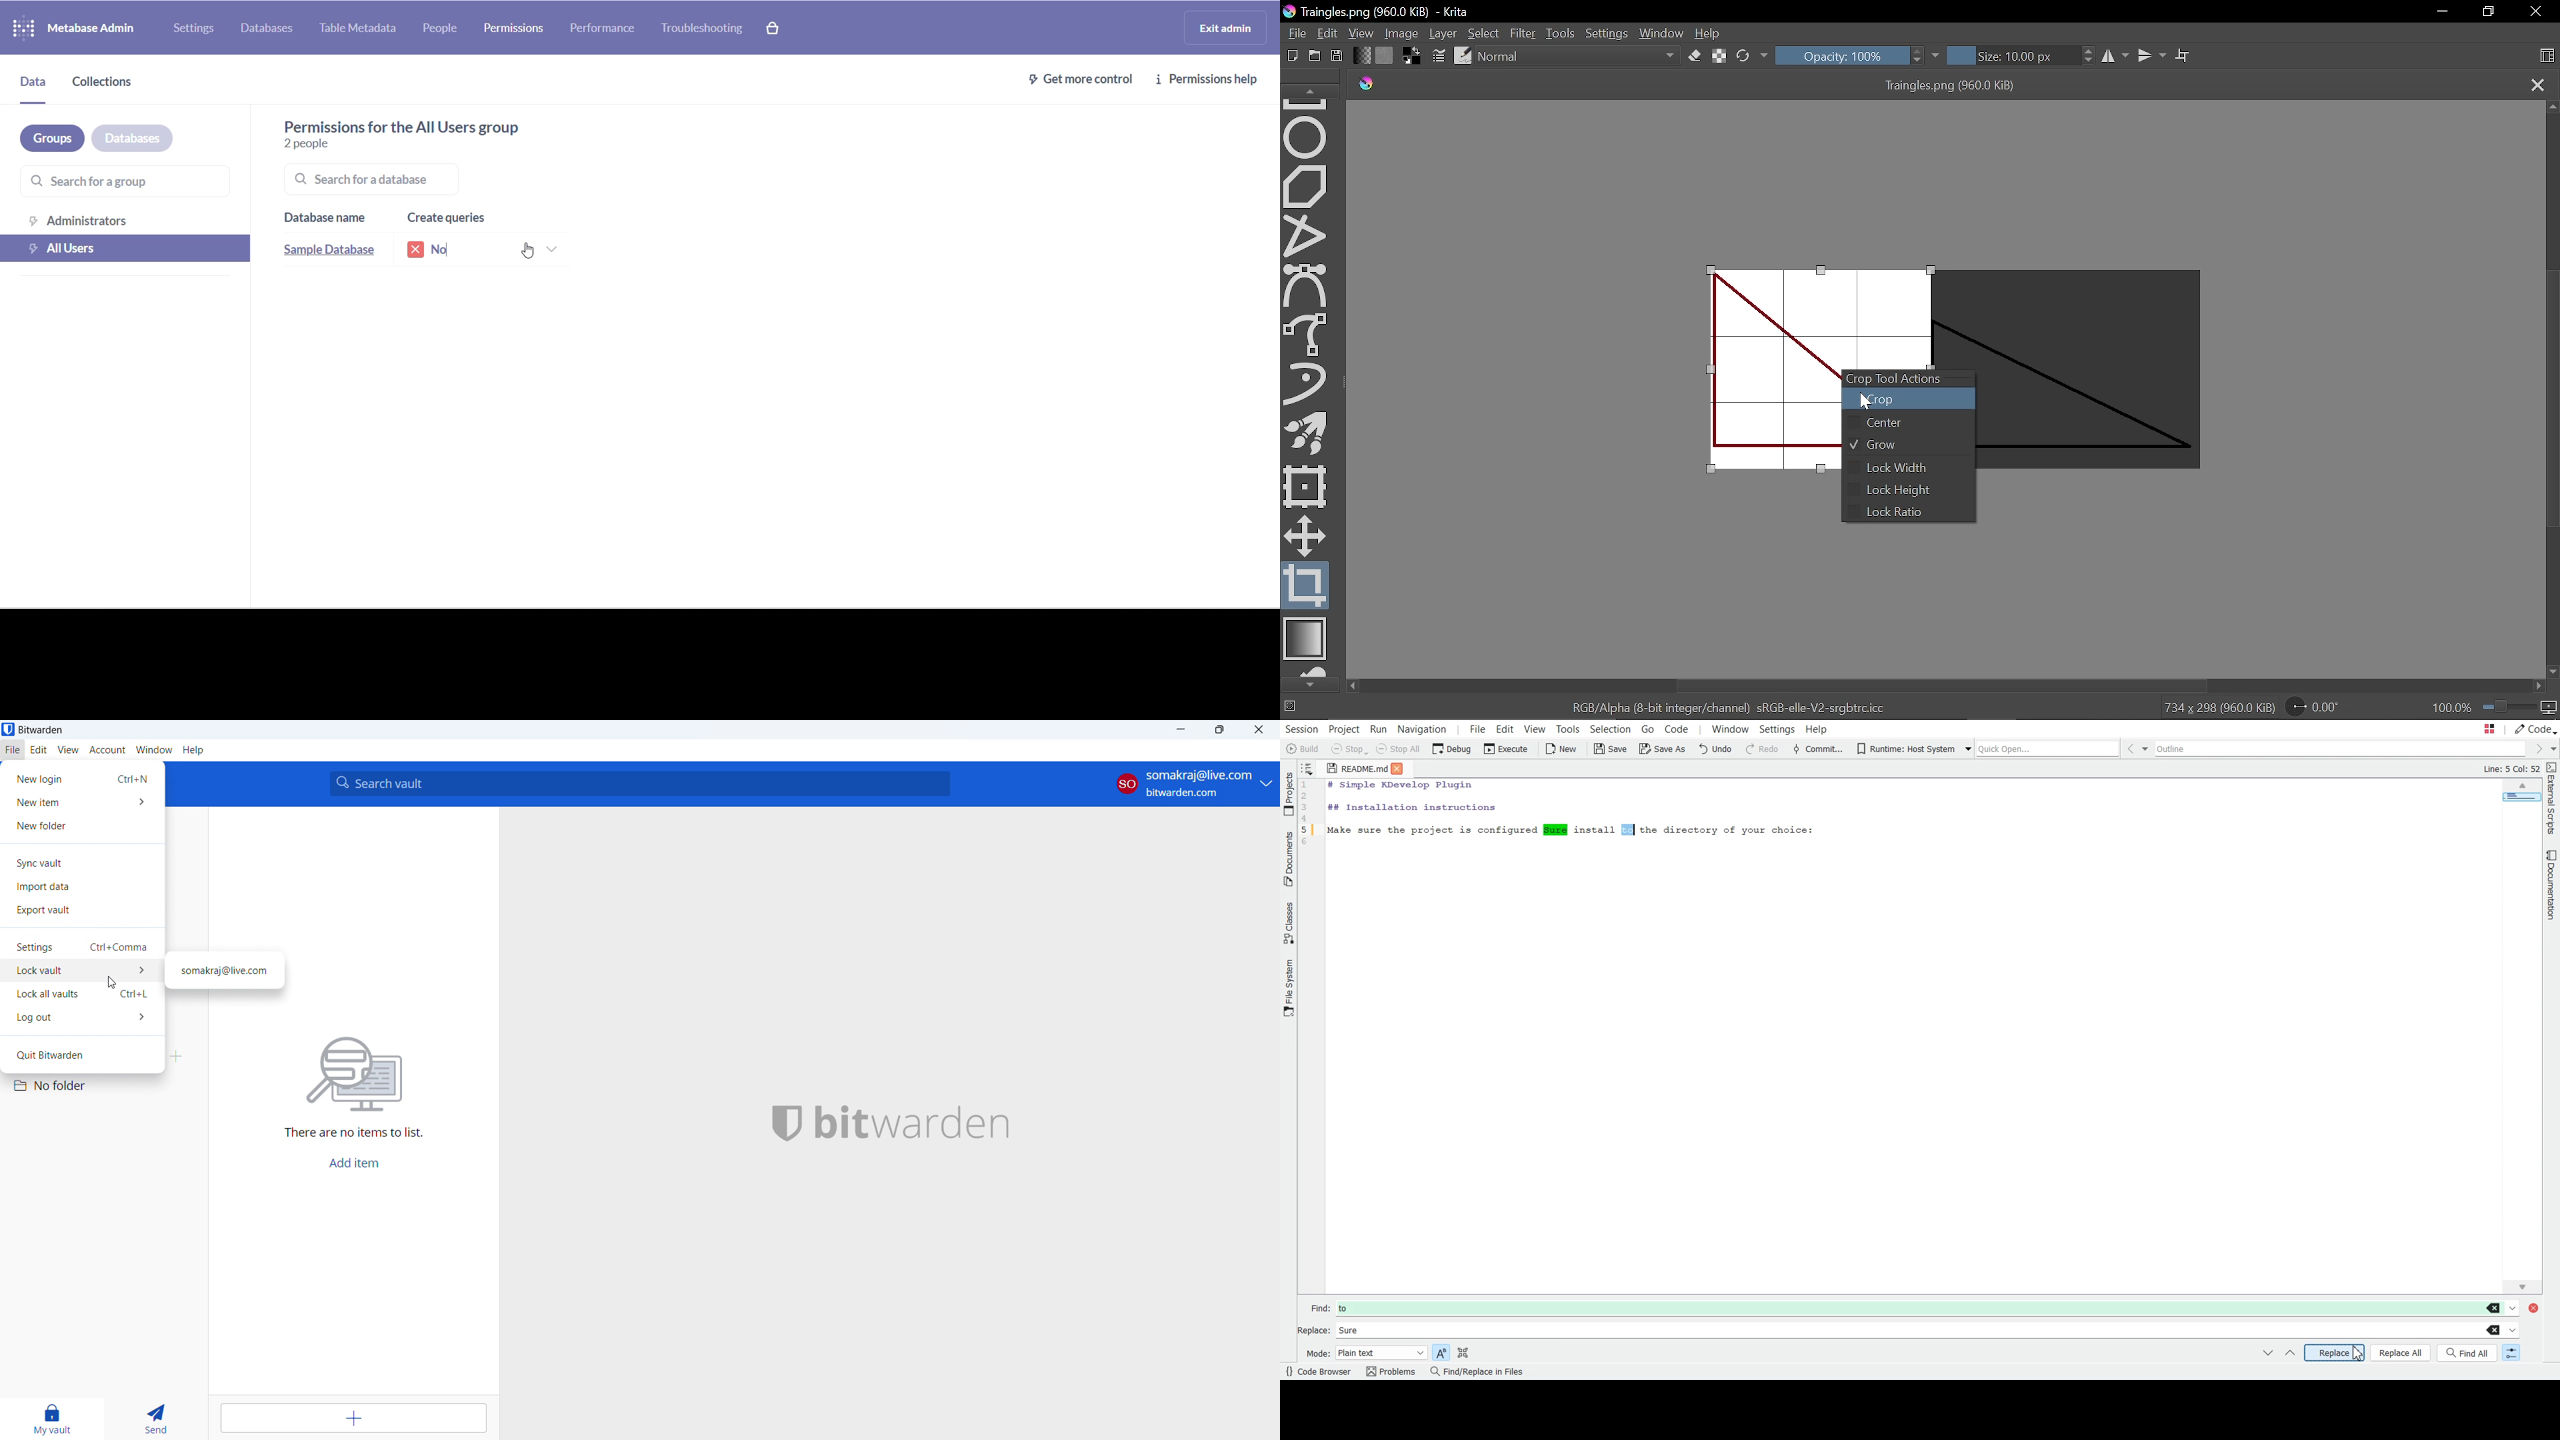 This screenshot has width=2576, height=1456. I want to click on Edit, so click(1329, 34).